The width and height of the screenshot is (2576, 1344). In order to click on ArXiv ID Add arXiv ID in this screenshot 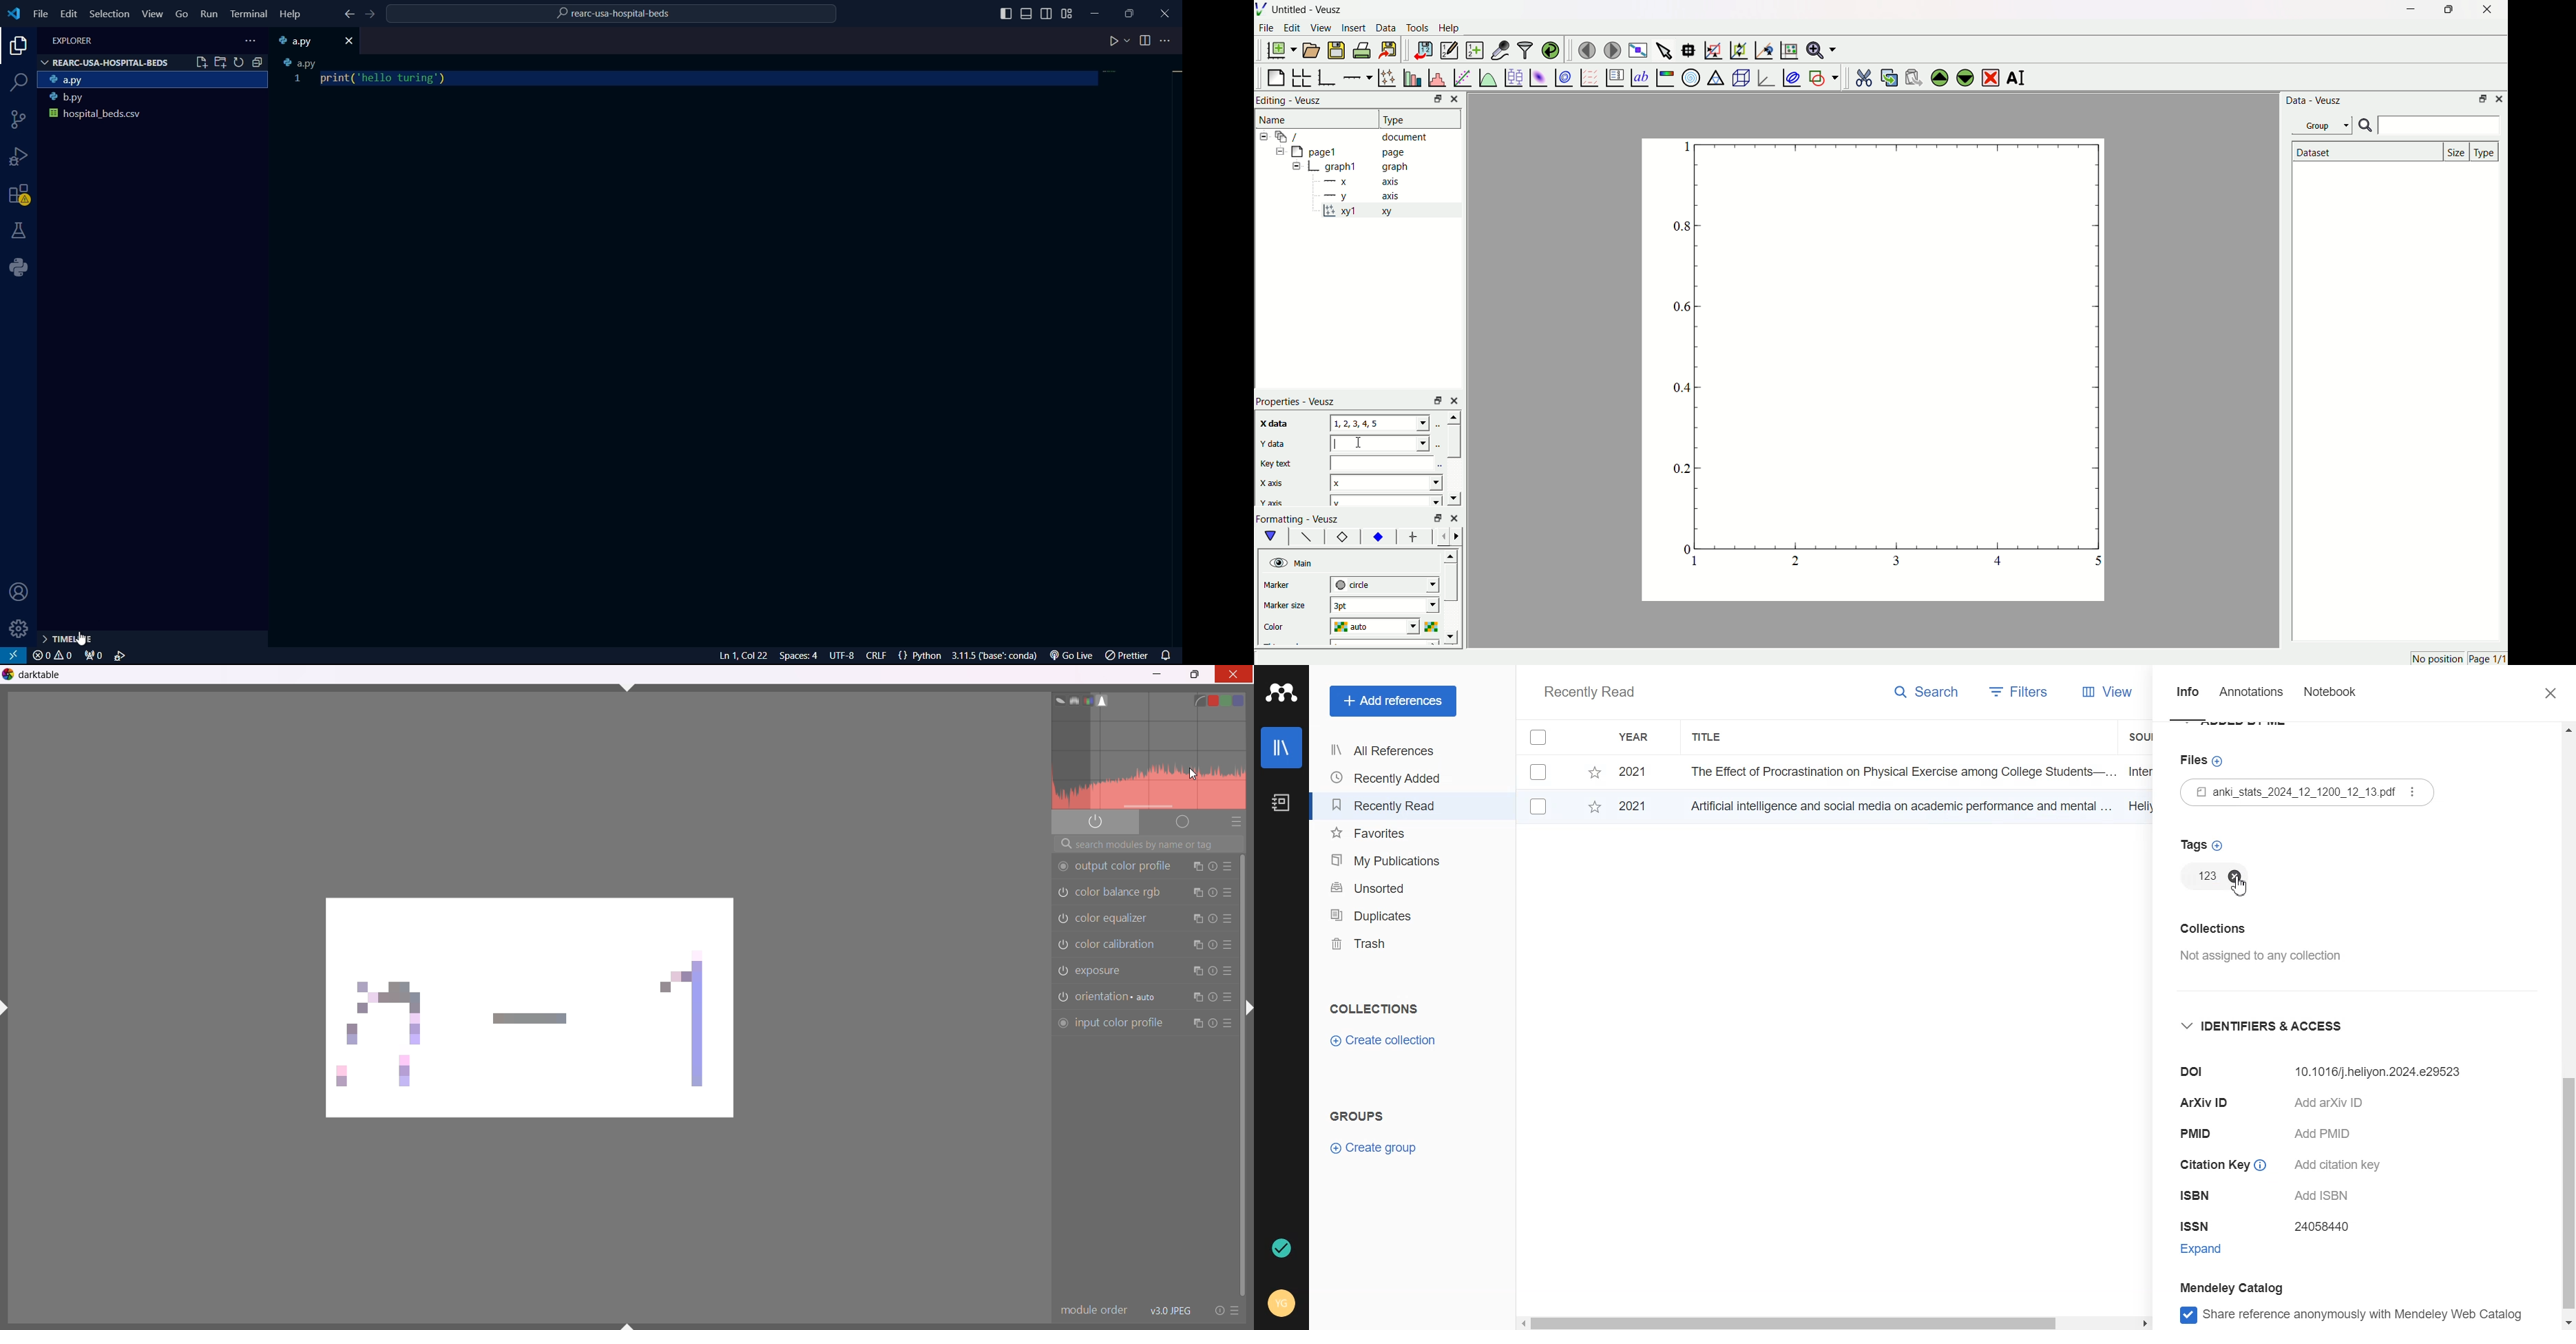, I will do `click(2292, 1105)`.